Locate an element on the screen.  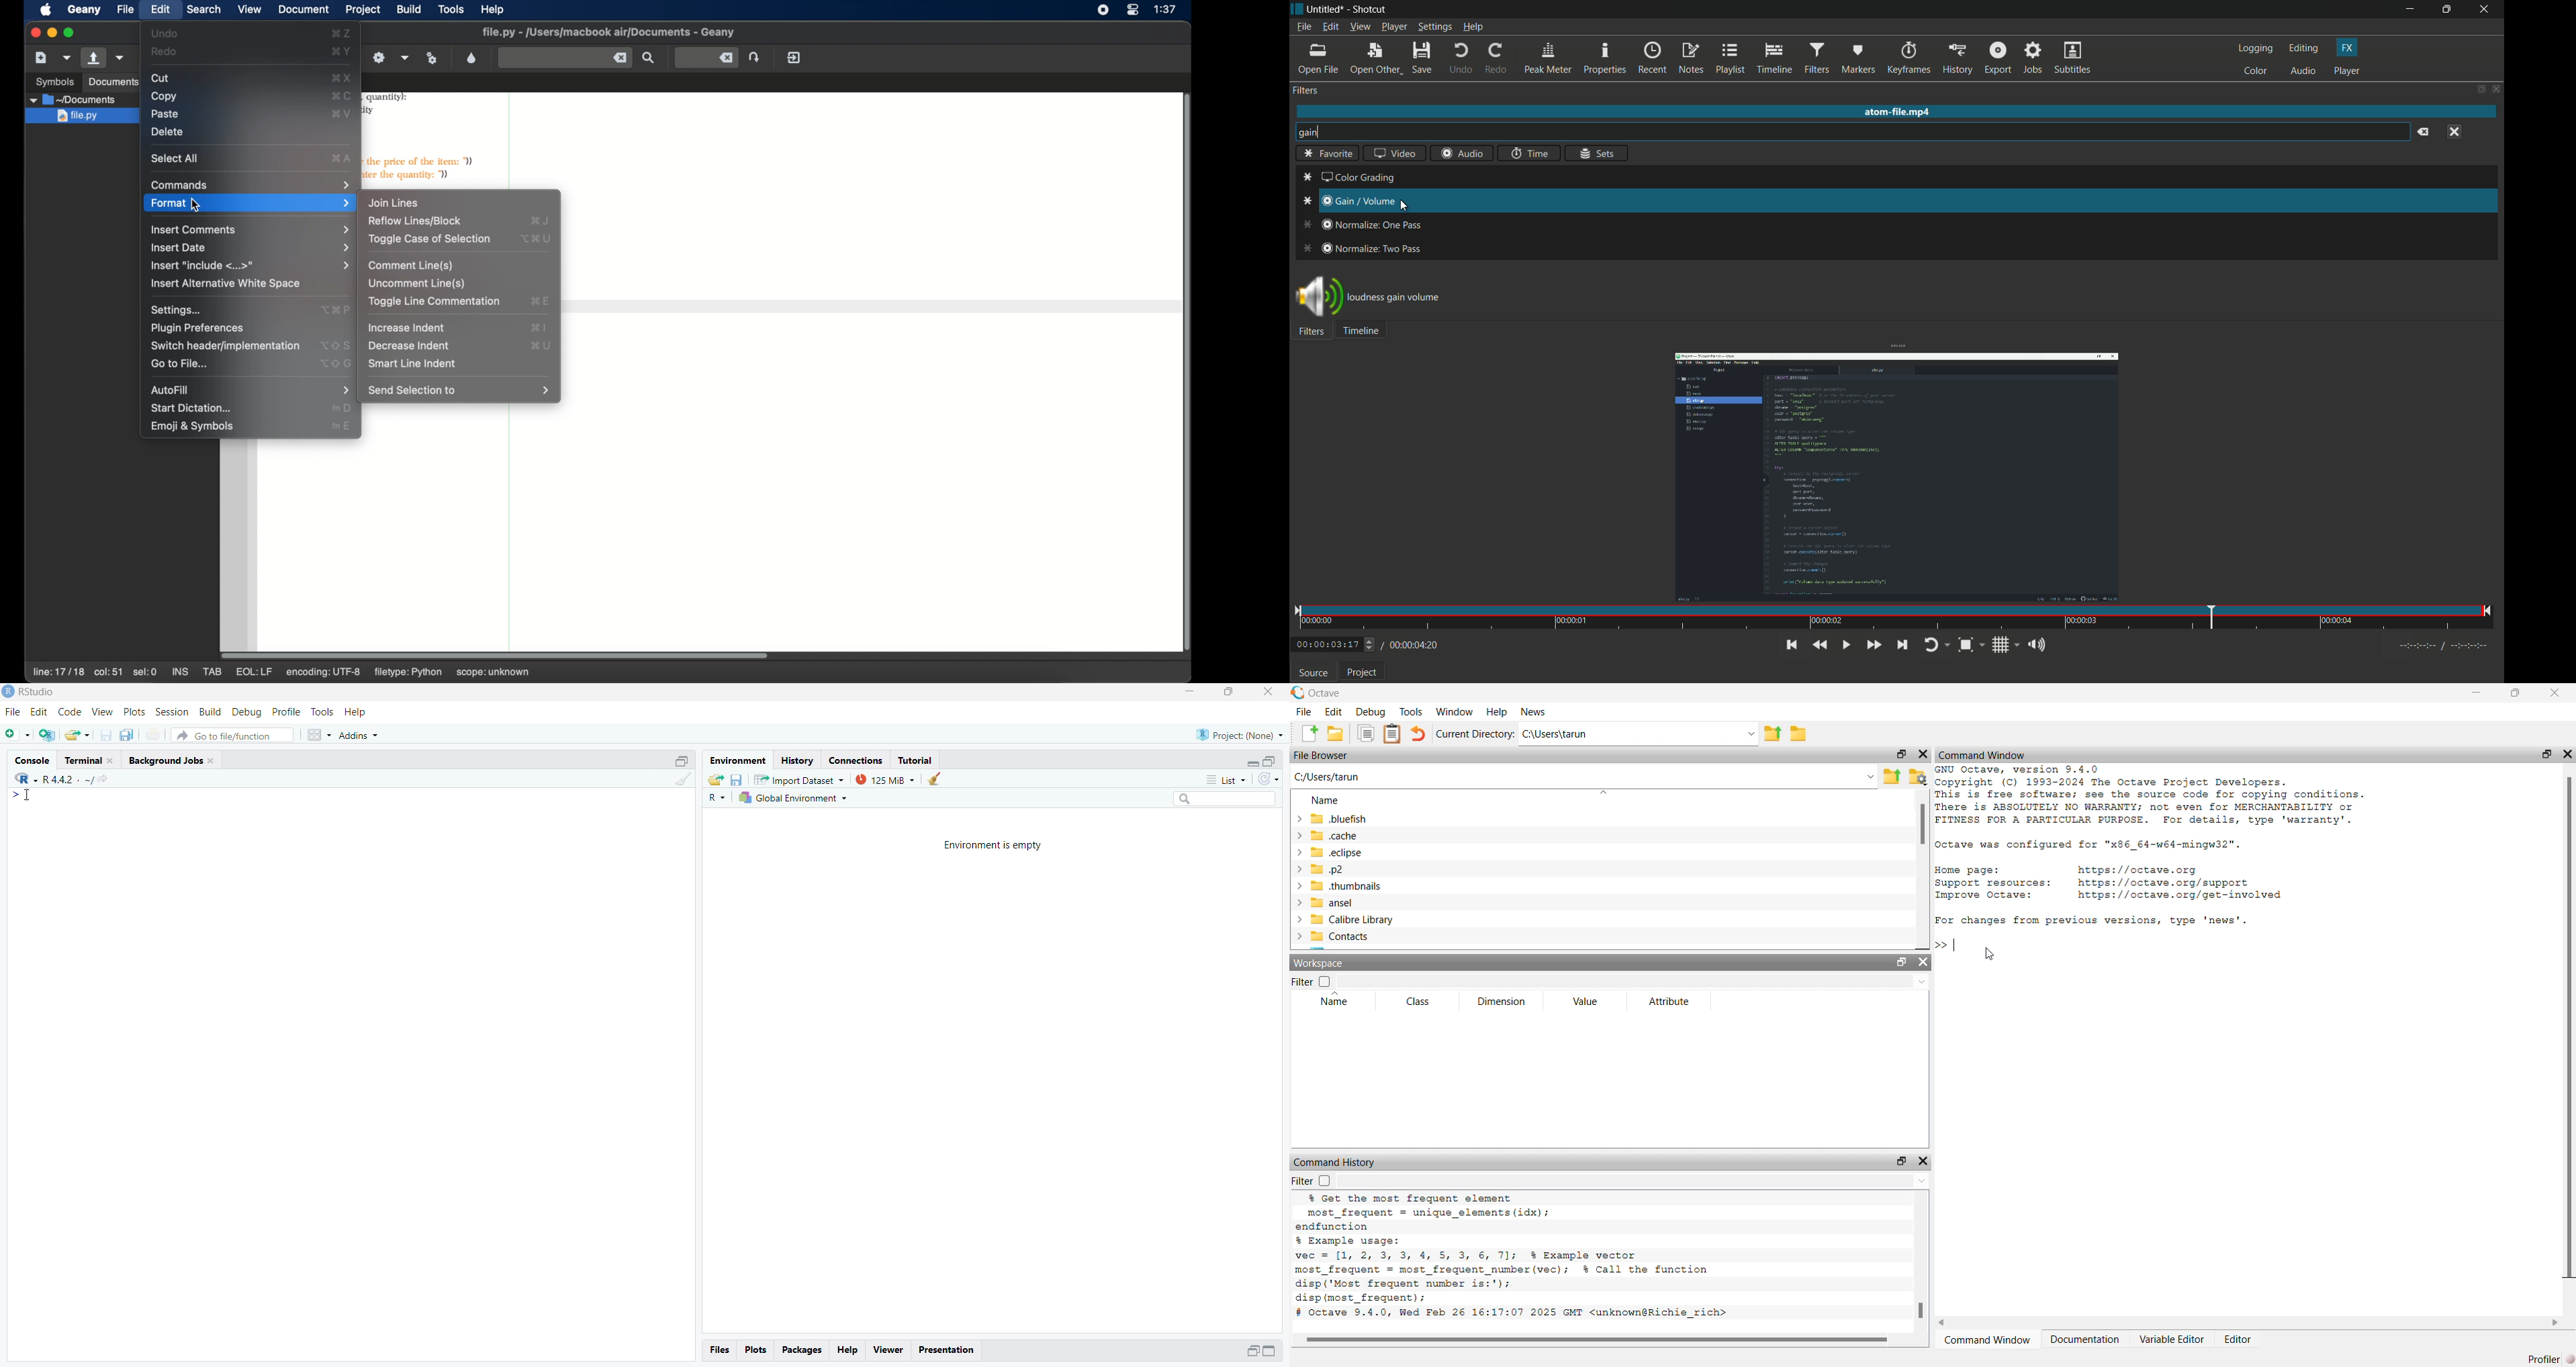
open file is located at coordinates (1319, 59).